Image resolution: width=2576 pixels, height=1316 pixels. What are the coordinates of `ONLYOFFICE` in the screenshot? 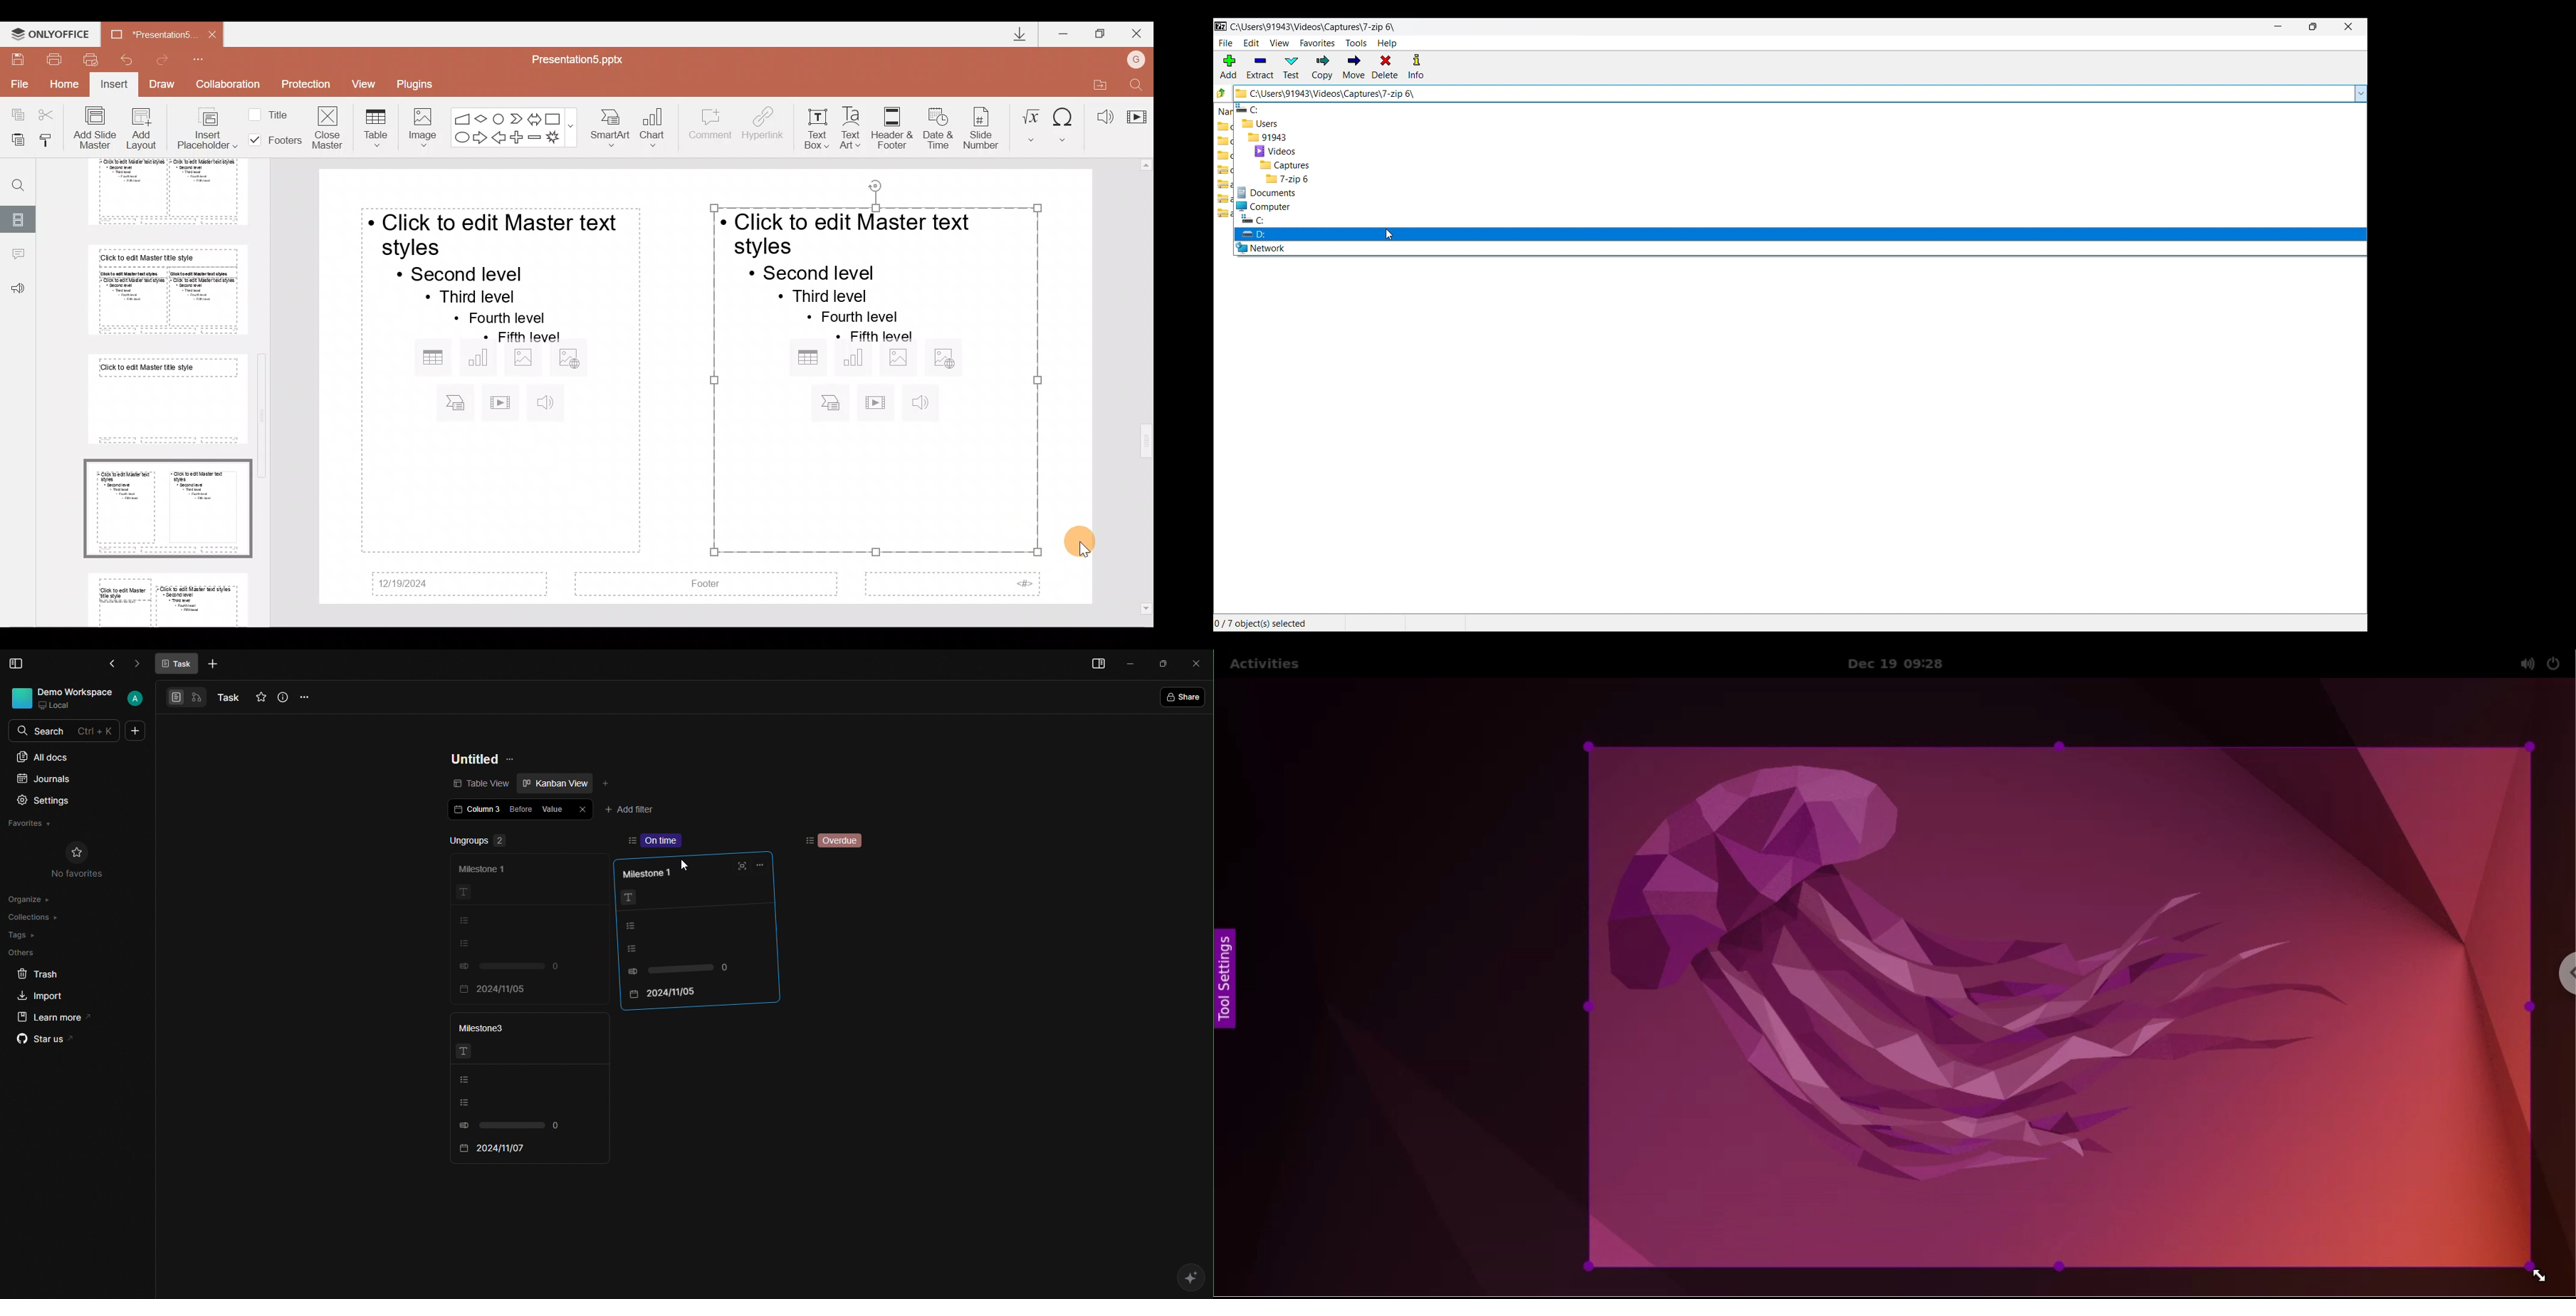 It's located at (50, 31).